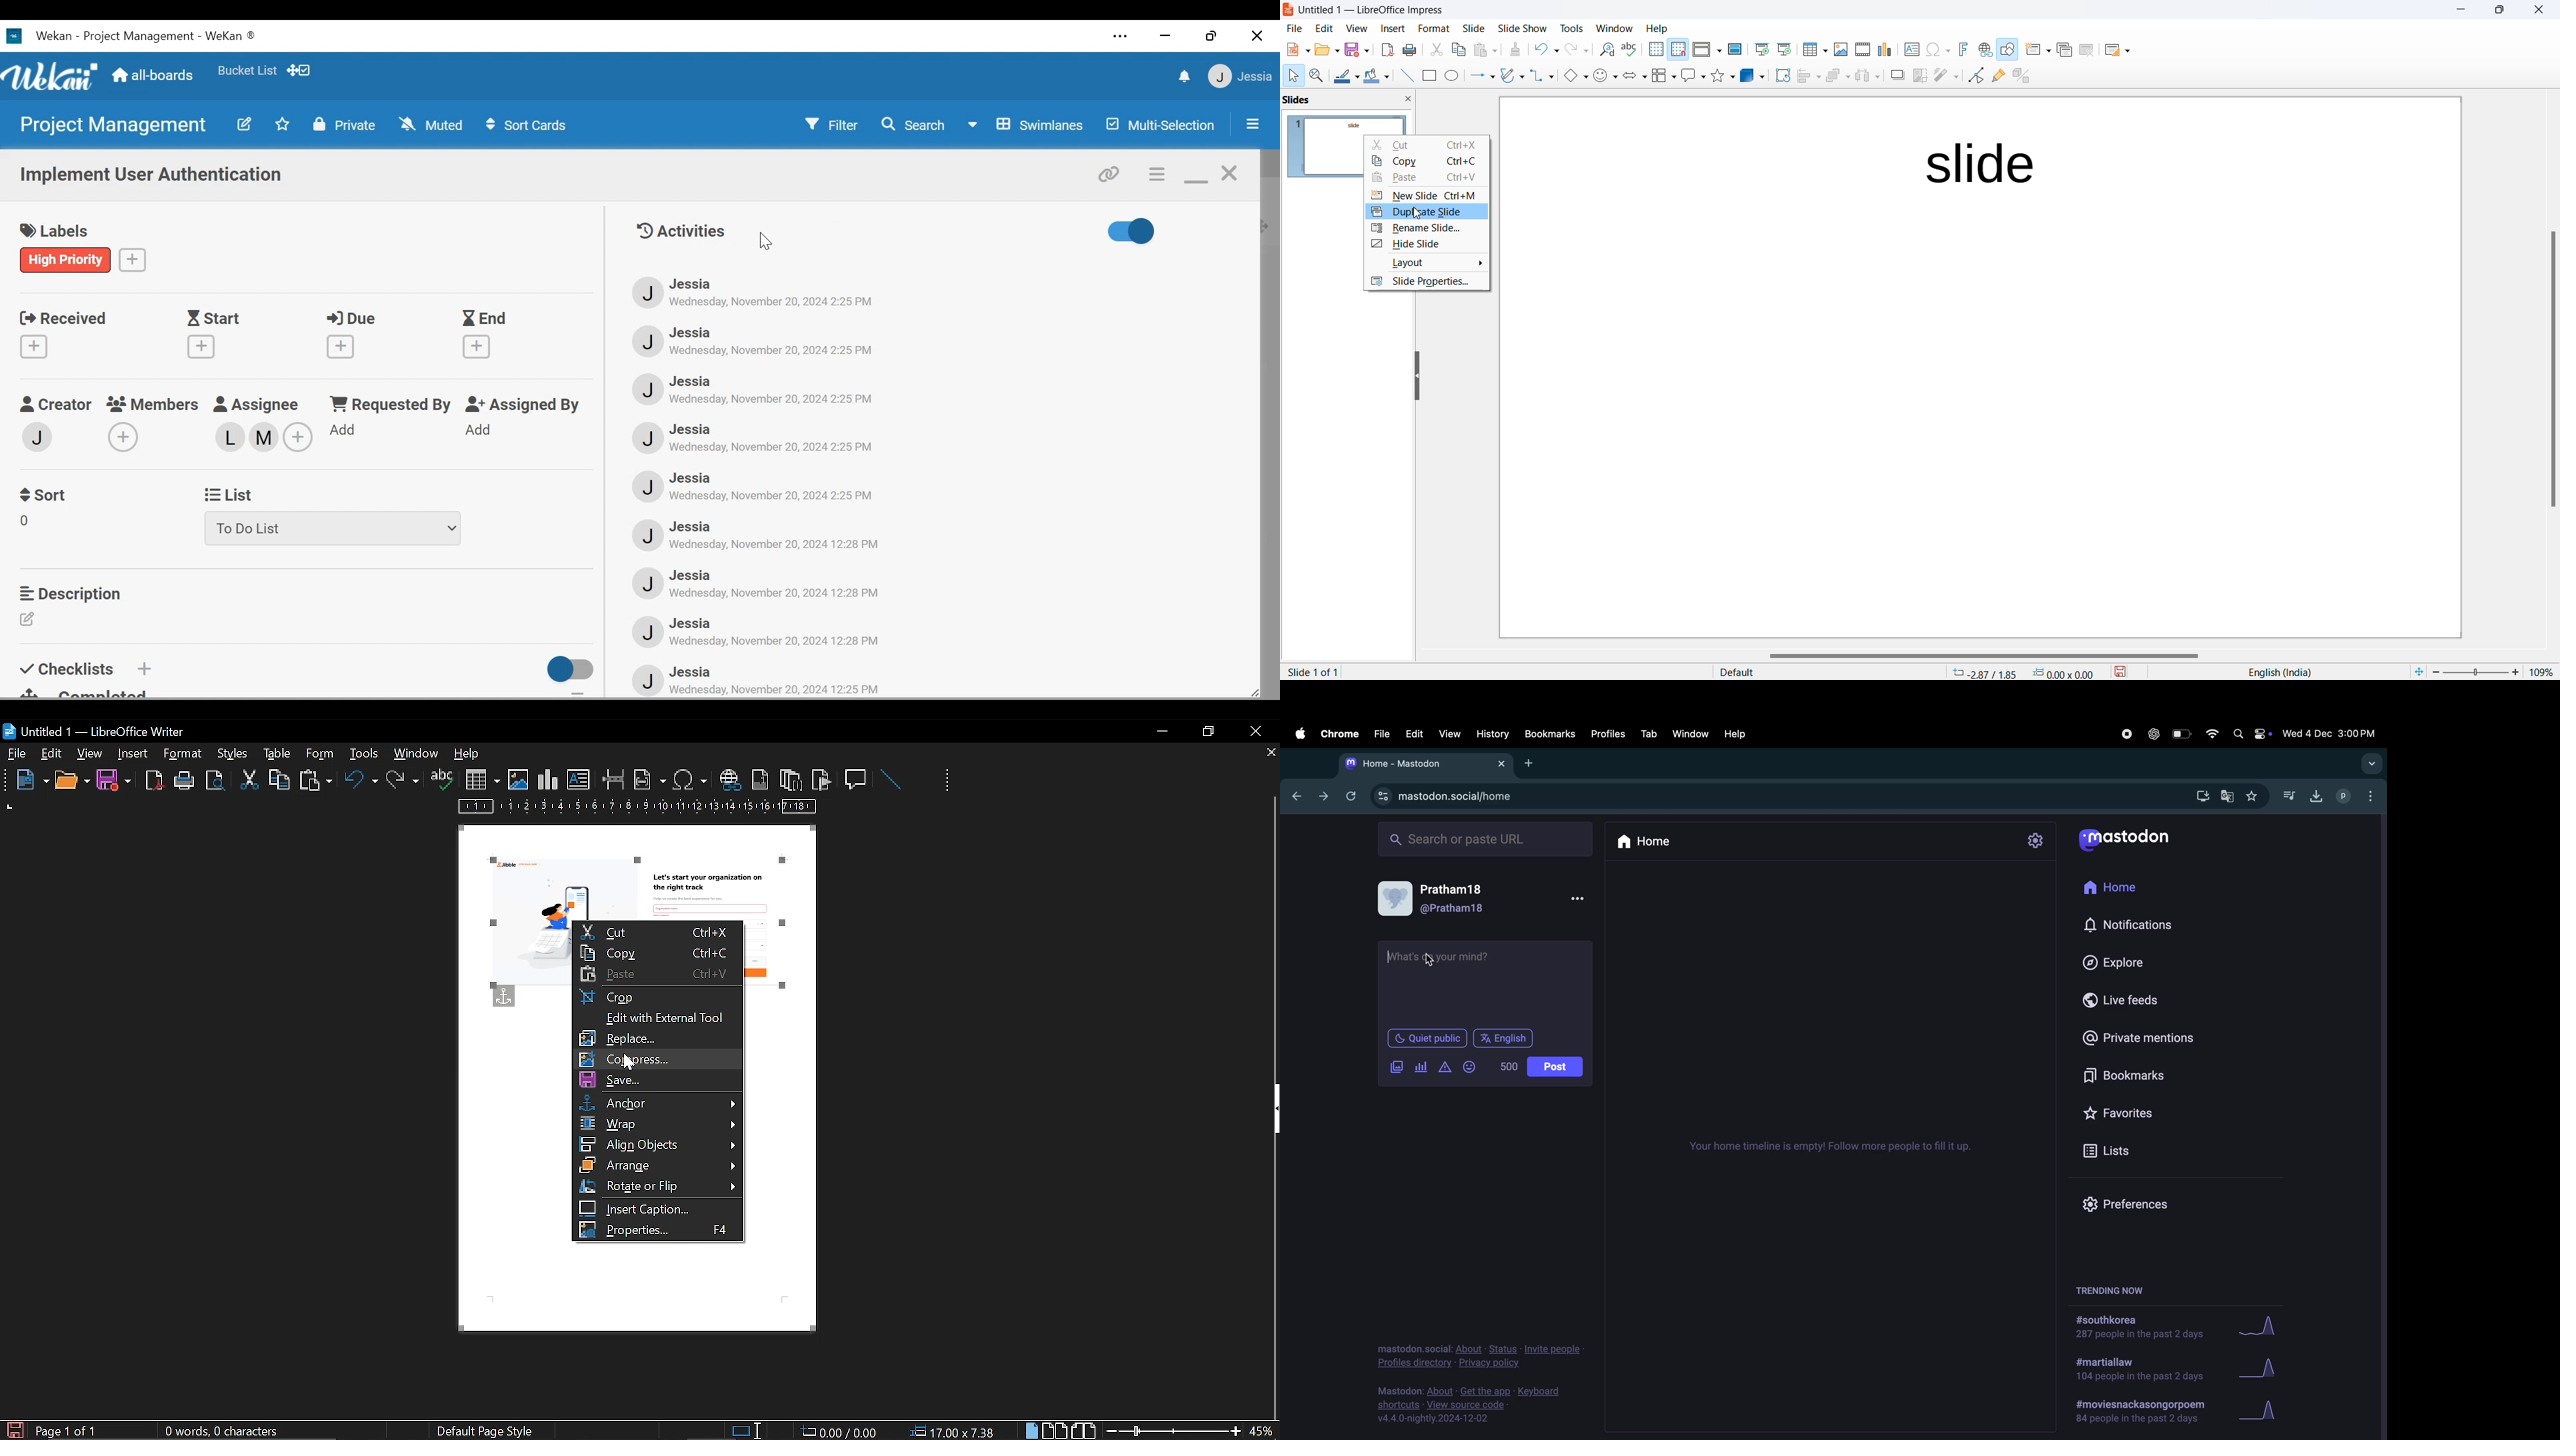  What do you see at coordinates (890, 780) in the screenshot?
I see `line` at bounding box center [890, 780].